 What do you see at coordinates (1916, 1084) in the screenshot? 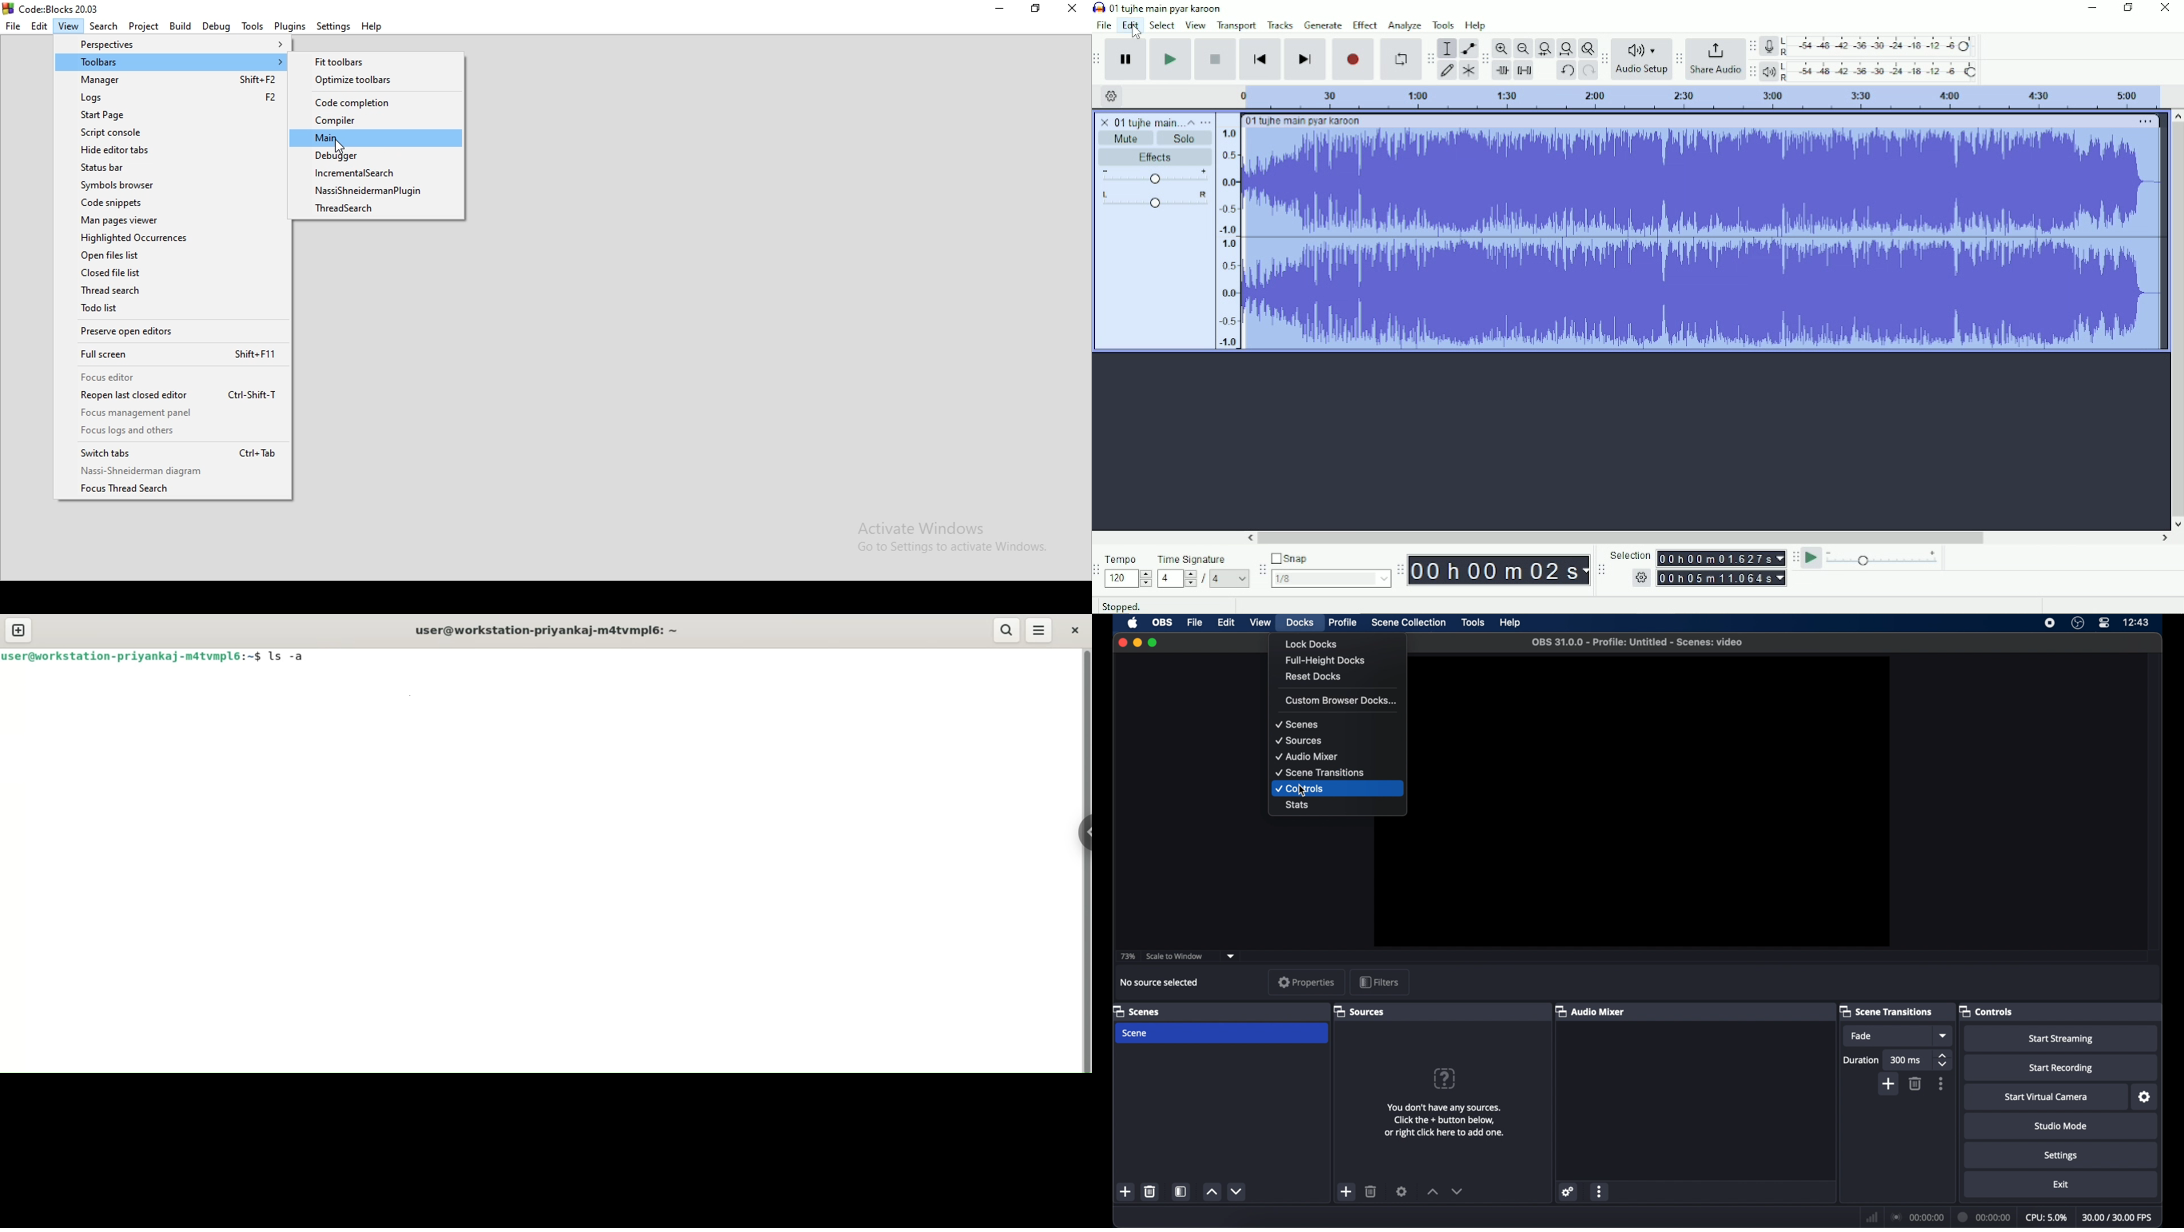
I see `delete` at bounding box center [1916, 1084].